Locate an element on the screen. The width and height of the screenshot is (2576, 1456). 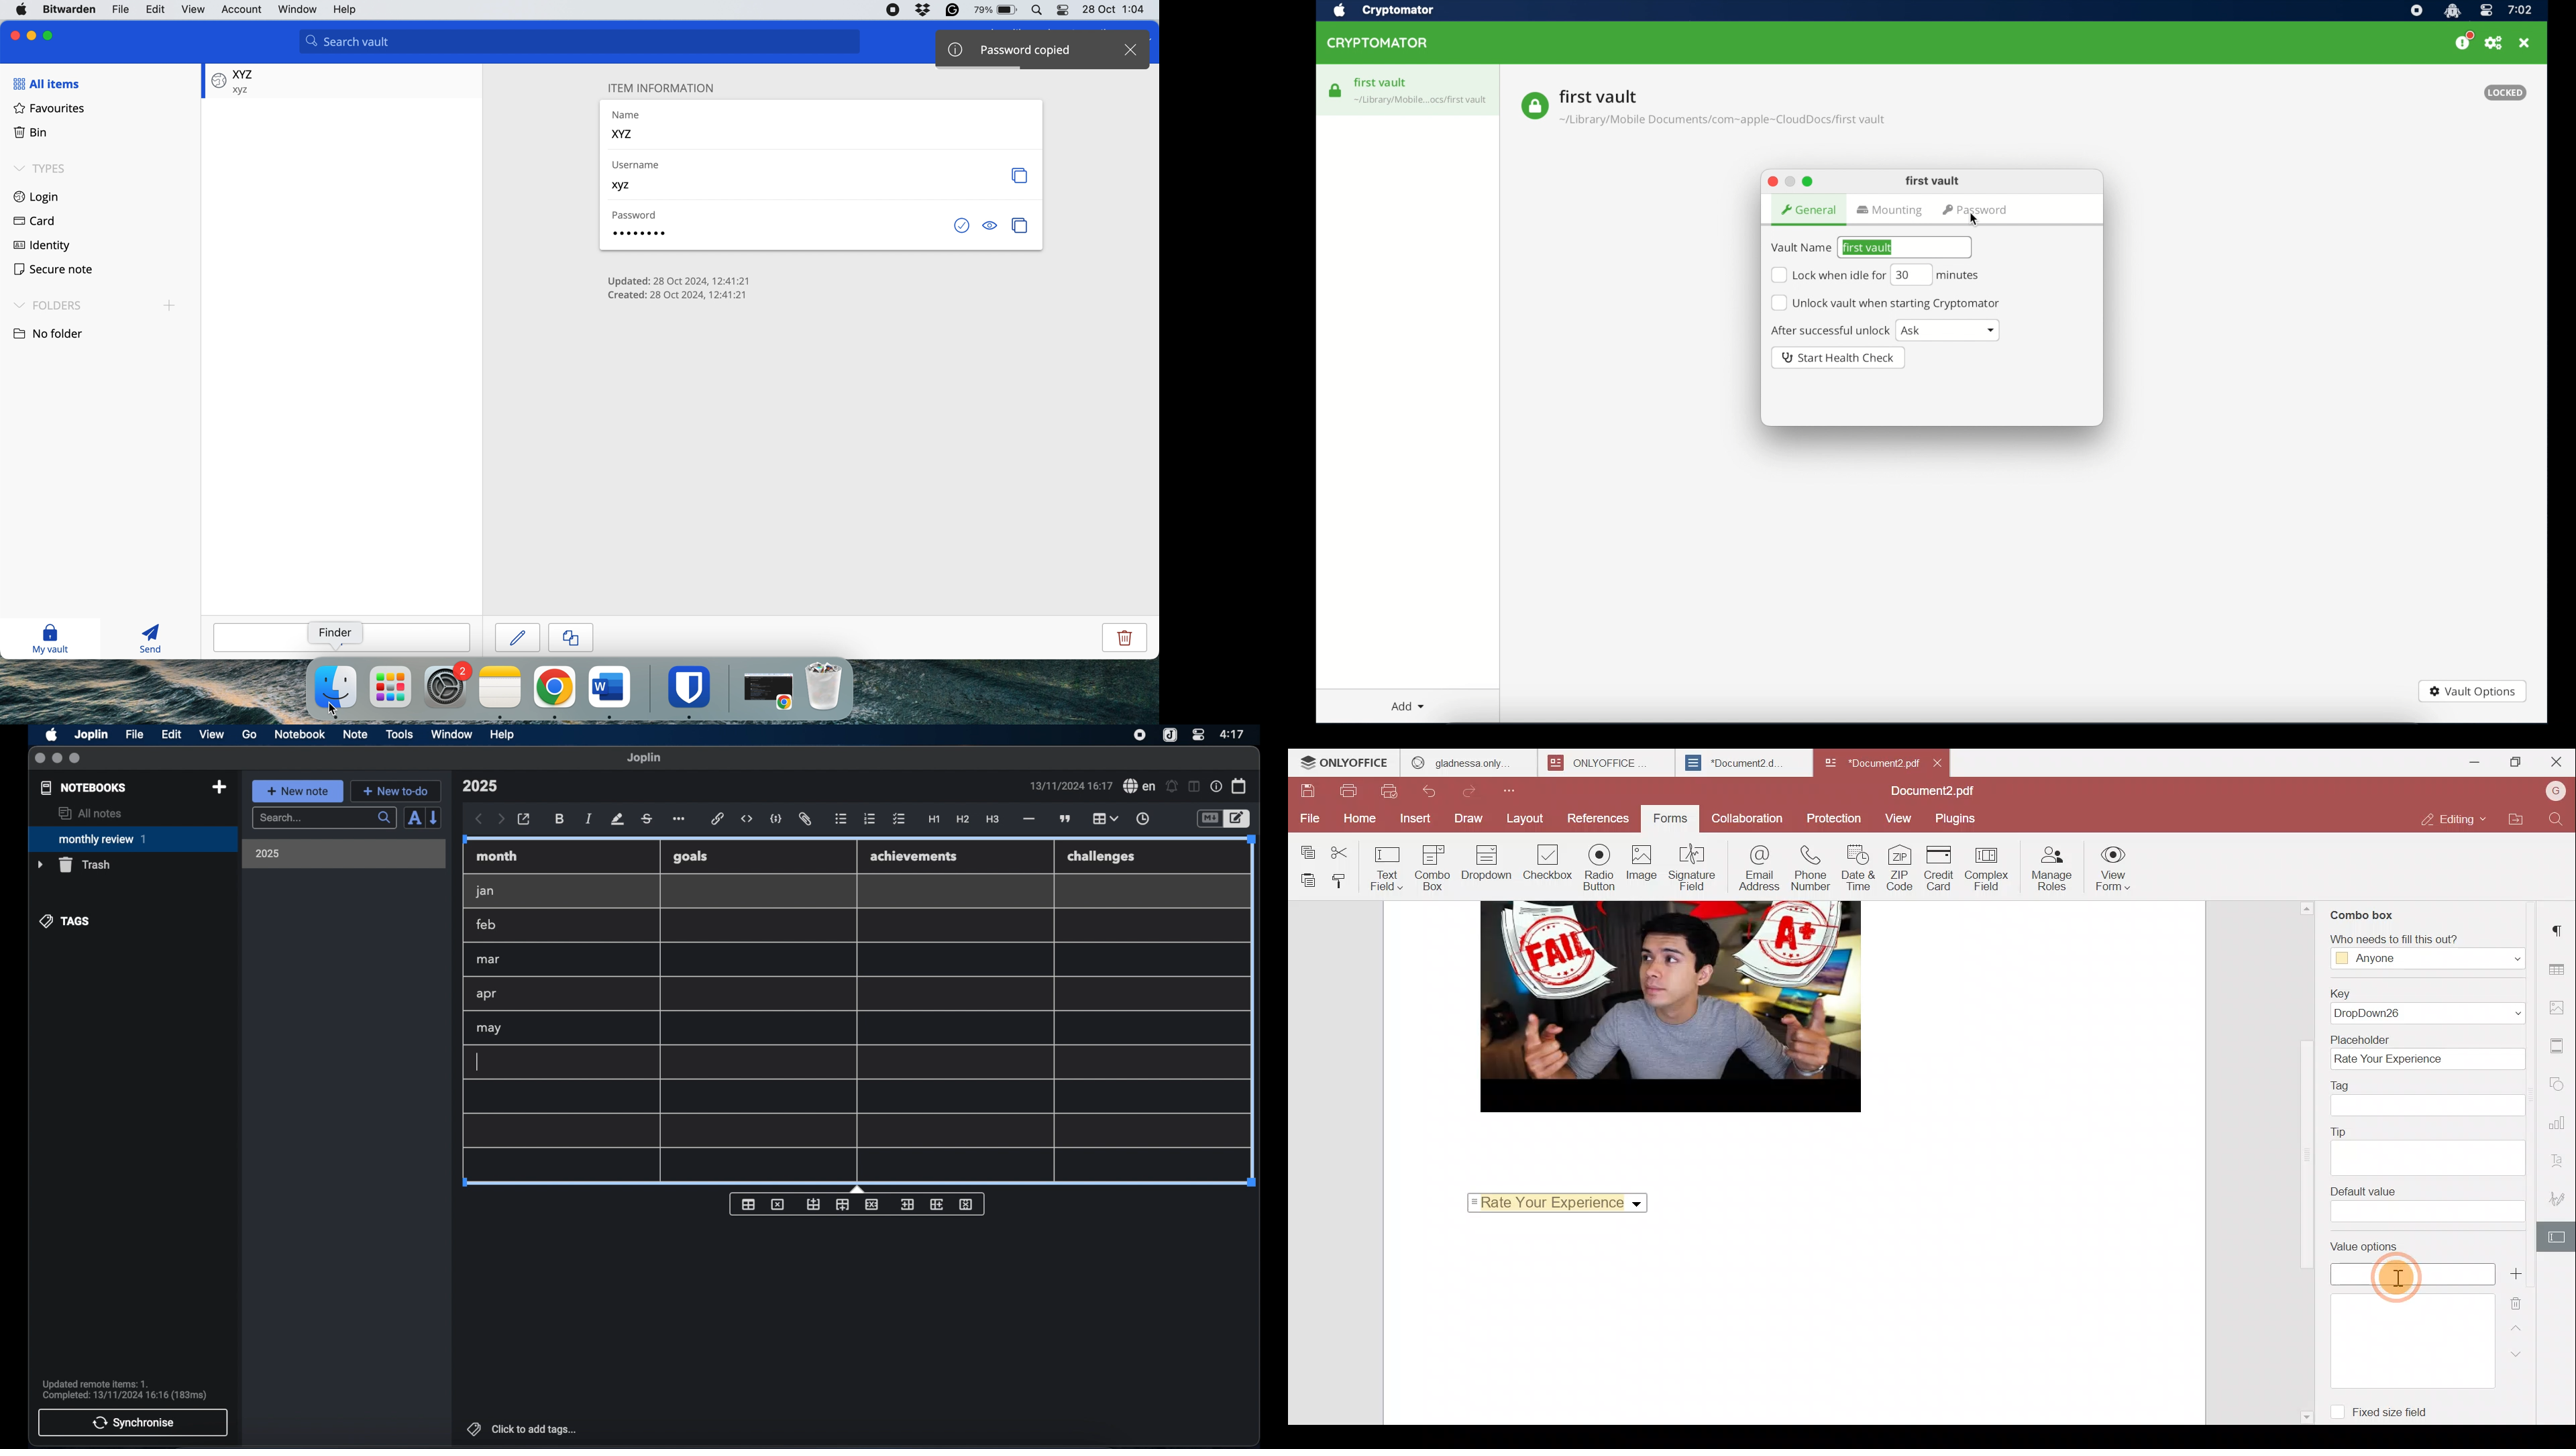
reverse sort order is located at coordinates (435, 817).